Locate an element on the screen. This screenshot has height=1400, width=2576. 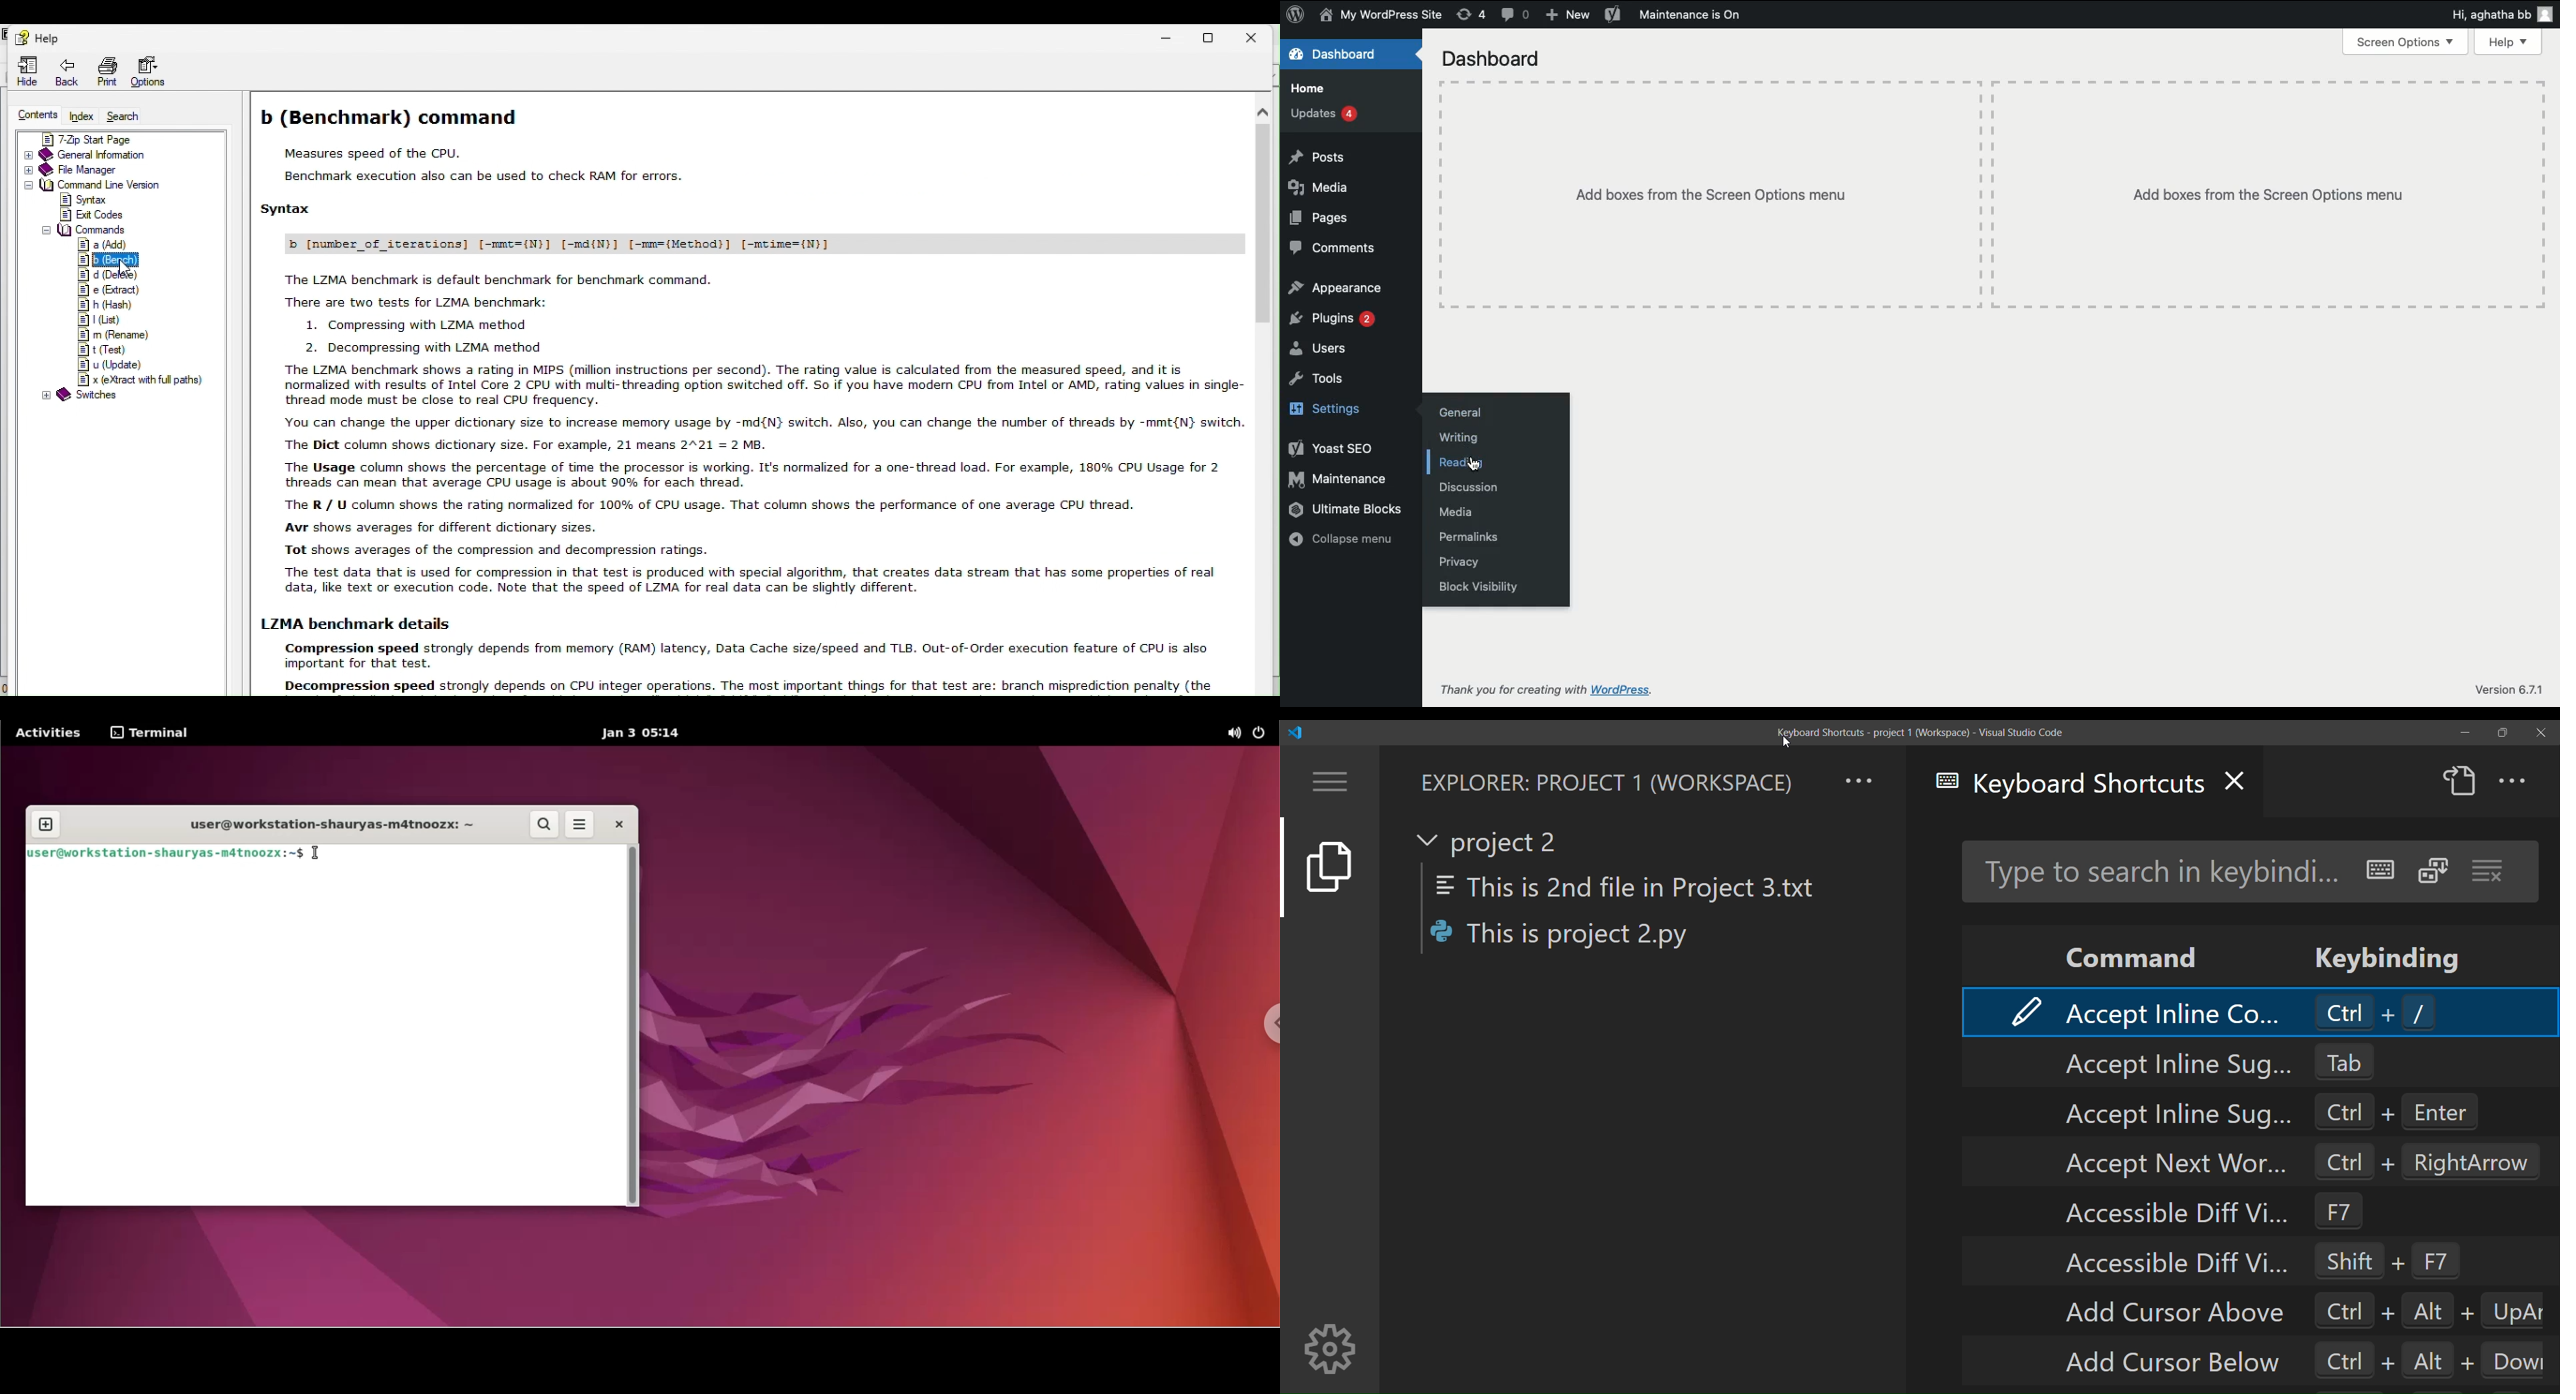
keyboard shortcuts is located at coordinates (2069, 788).